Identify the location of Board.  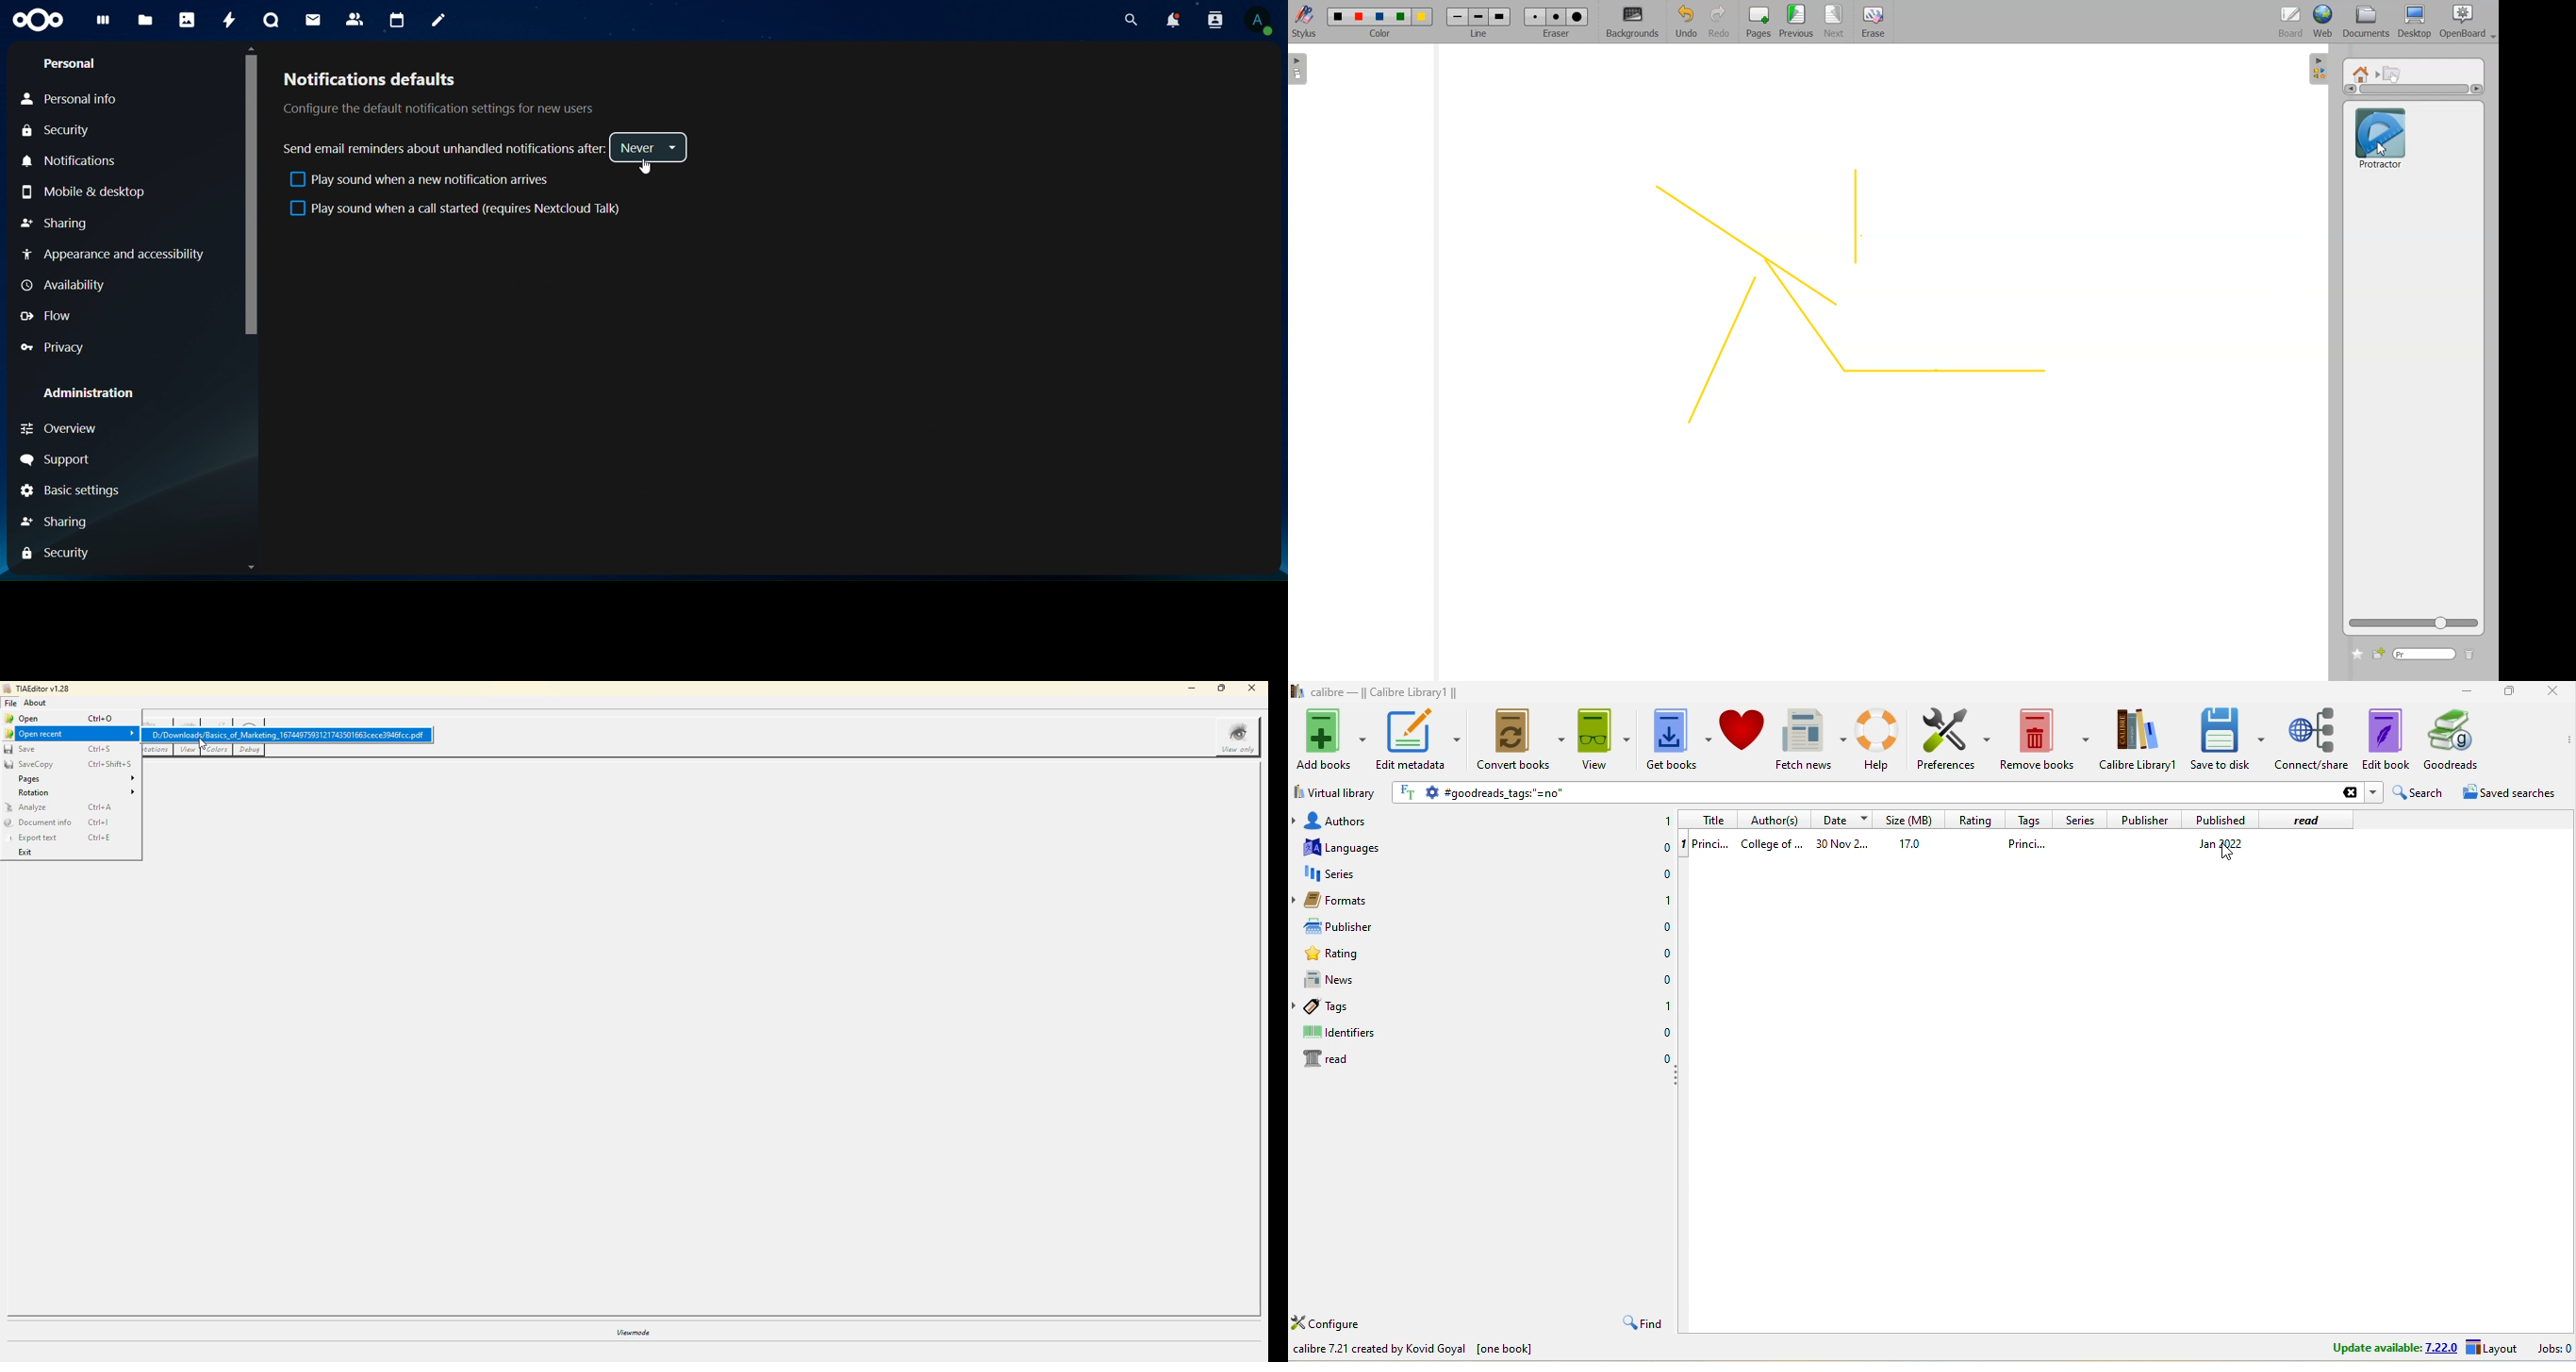
(2291, 23).